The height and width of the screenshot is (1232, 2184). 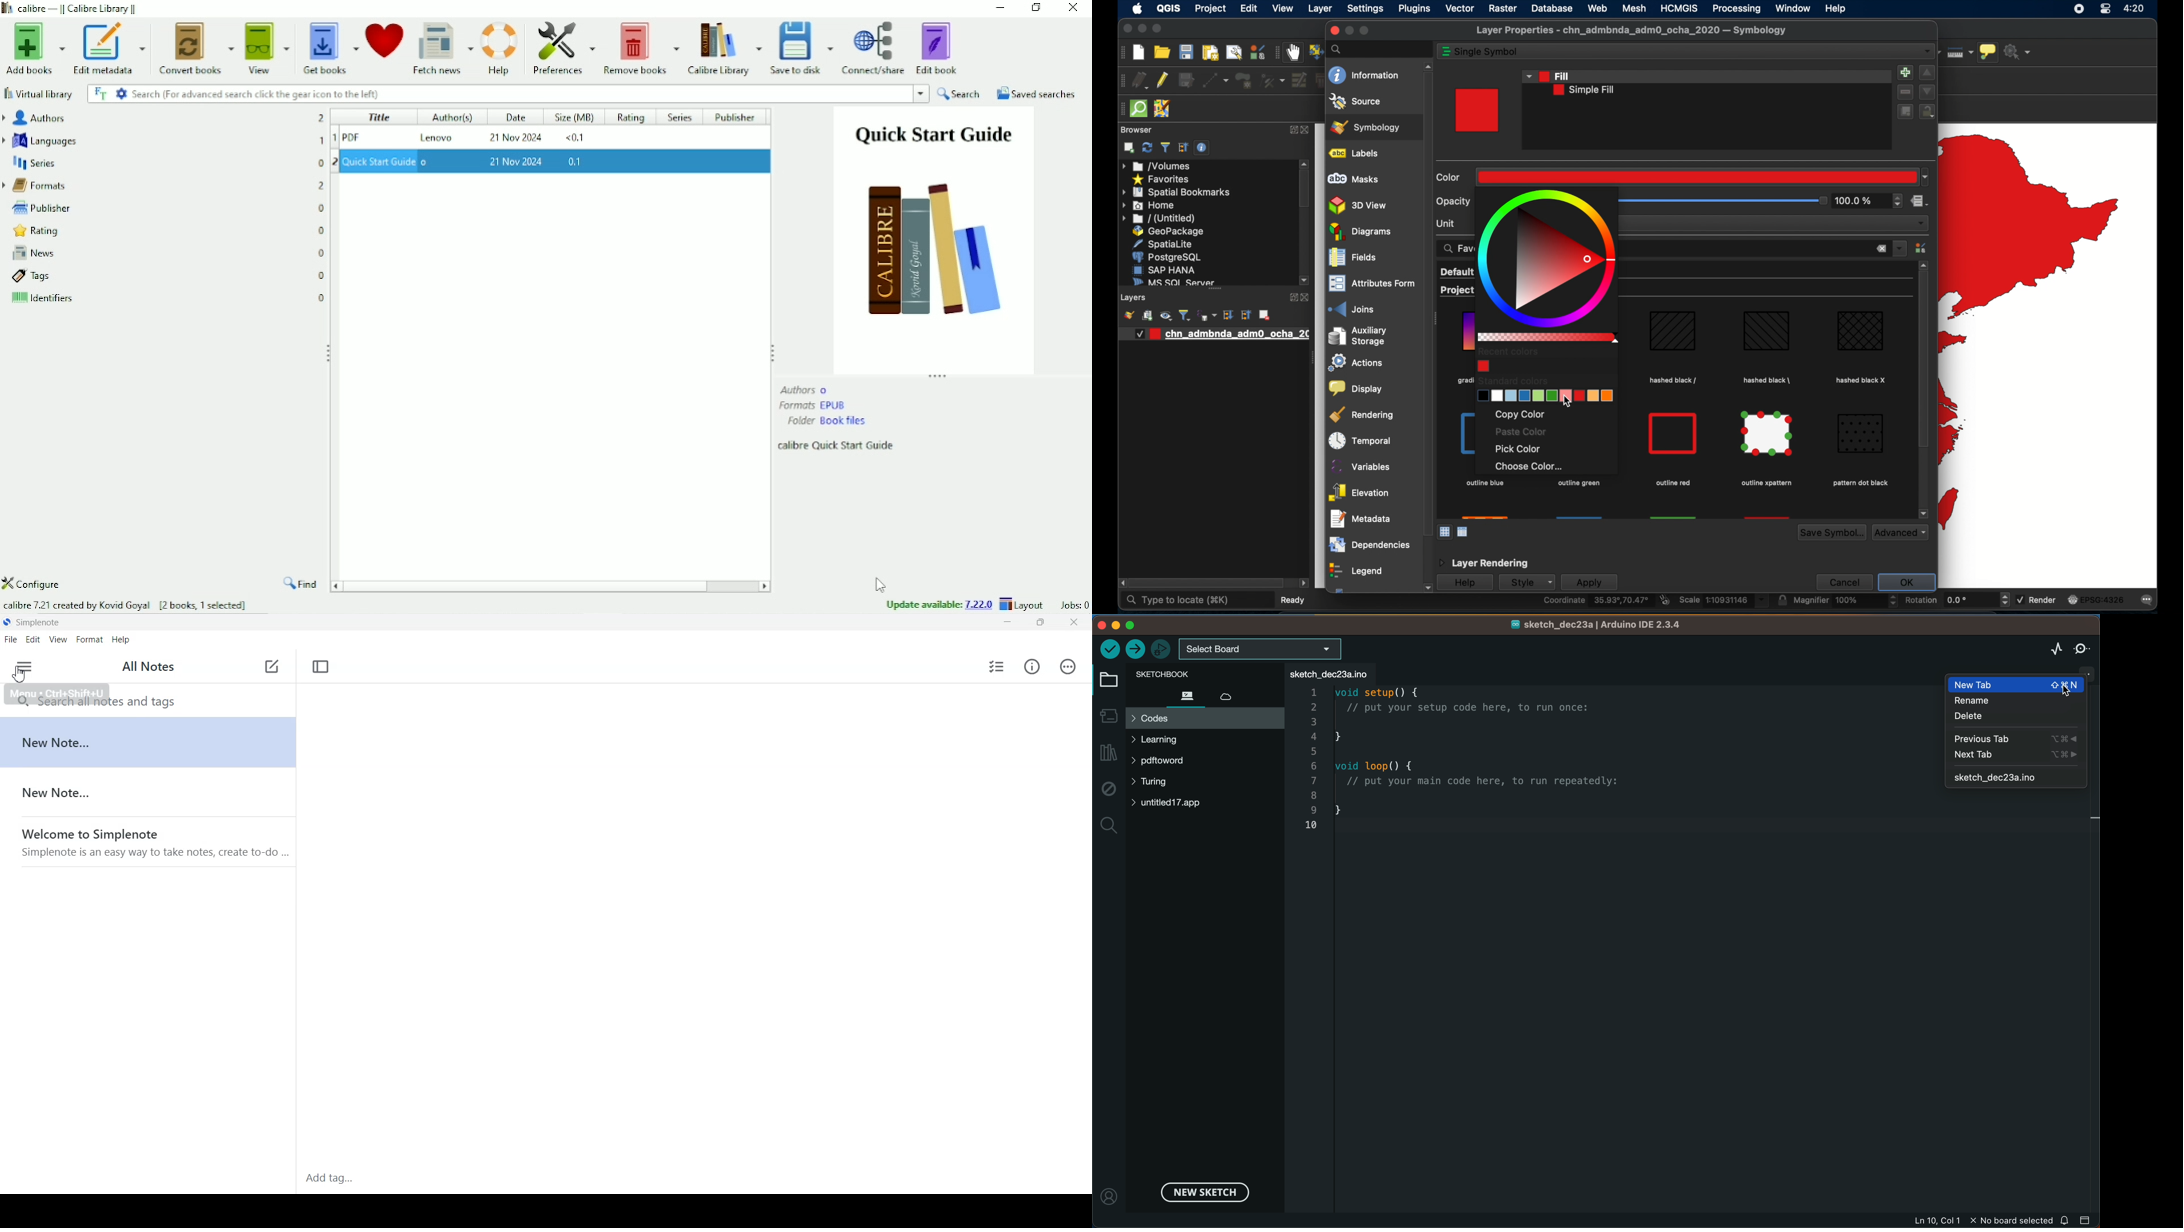 What do you see at coordinates (1272, 81) in the screenshot?
I see `vertex tool` at bounding box center [1272, 81].